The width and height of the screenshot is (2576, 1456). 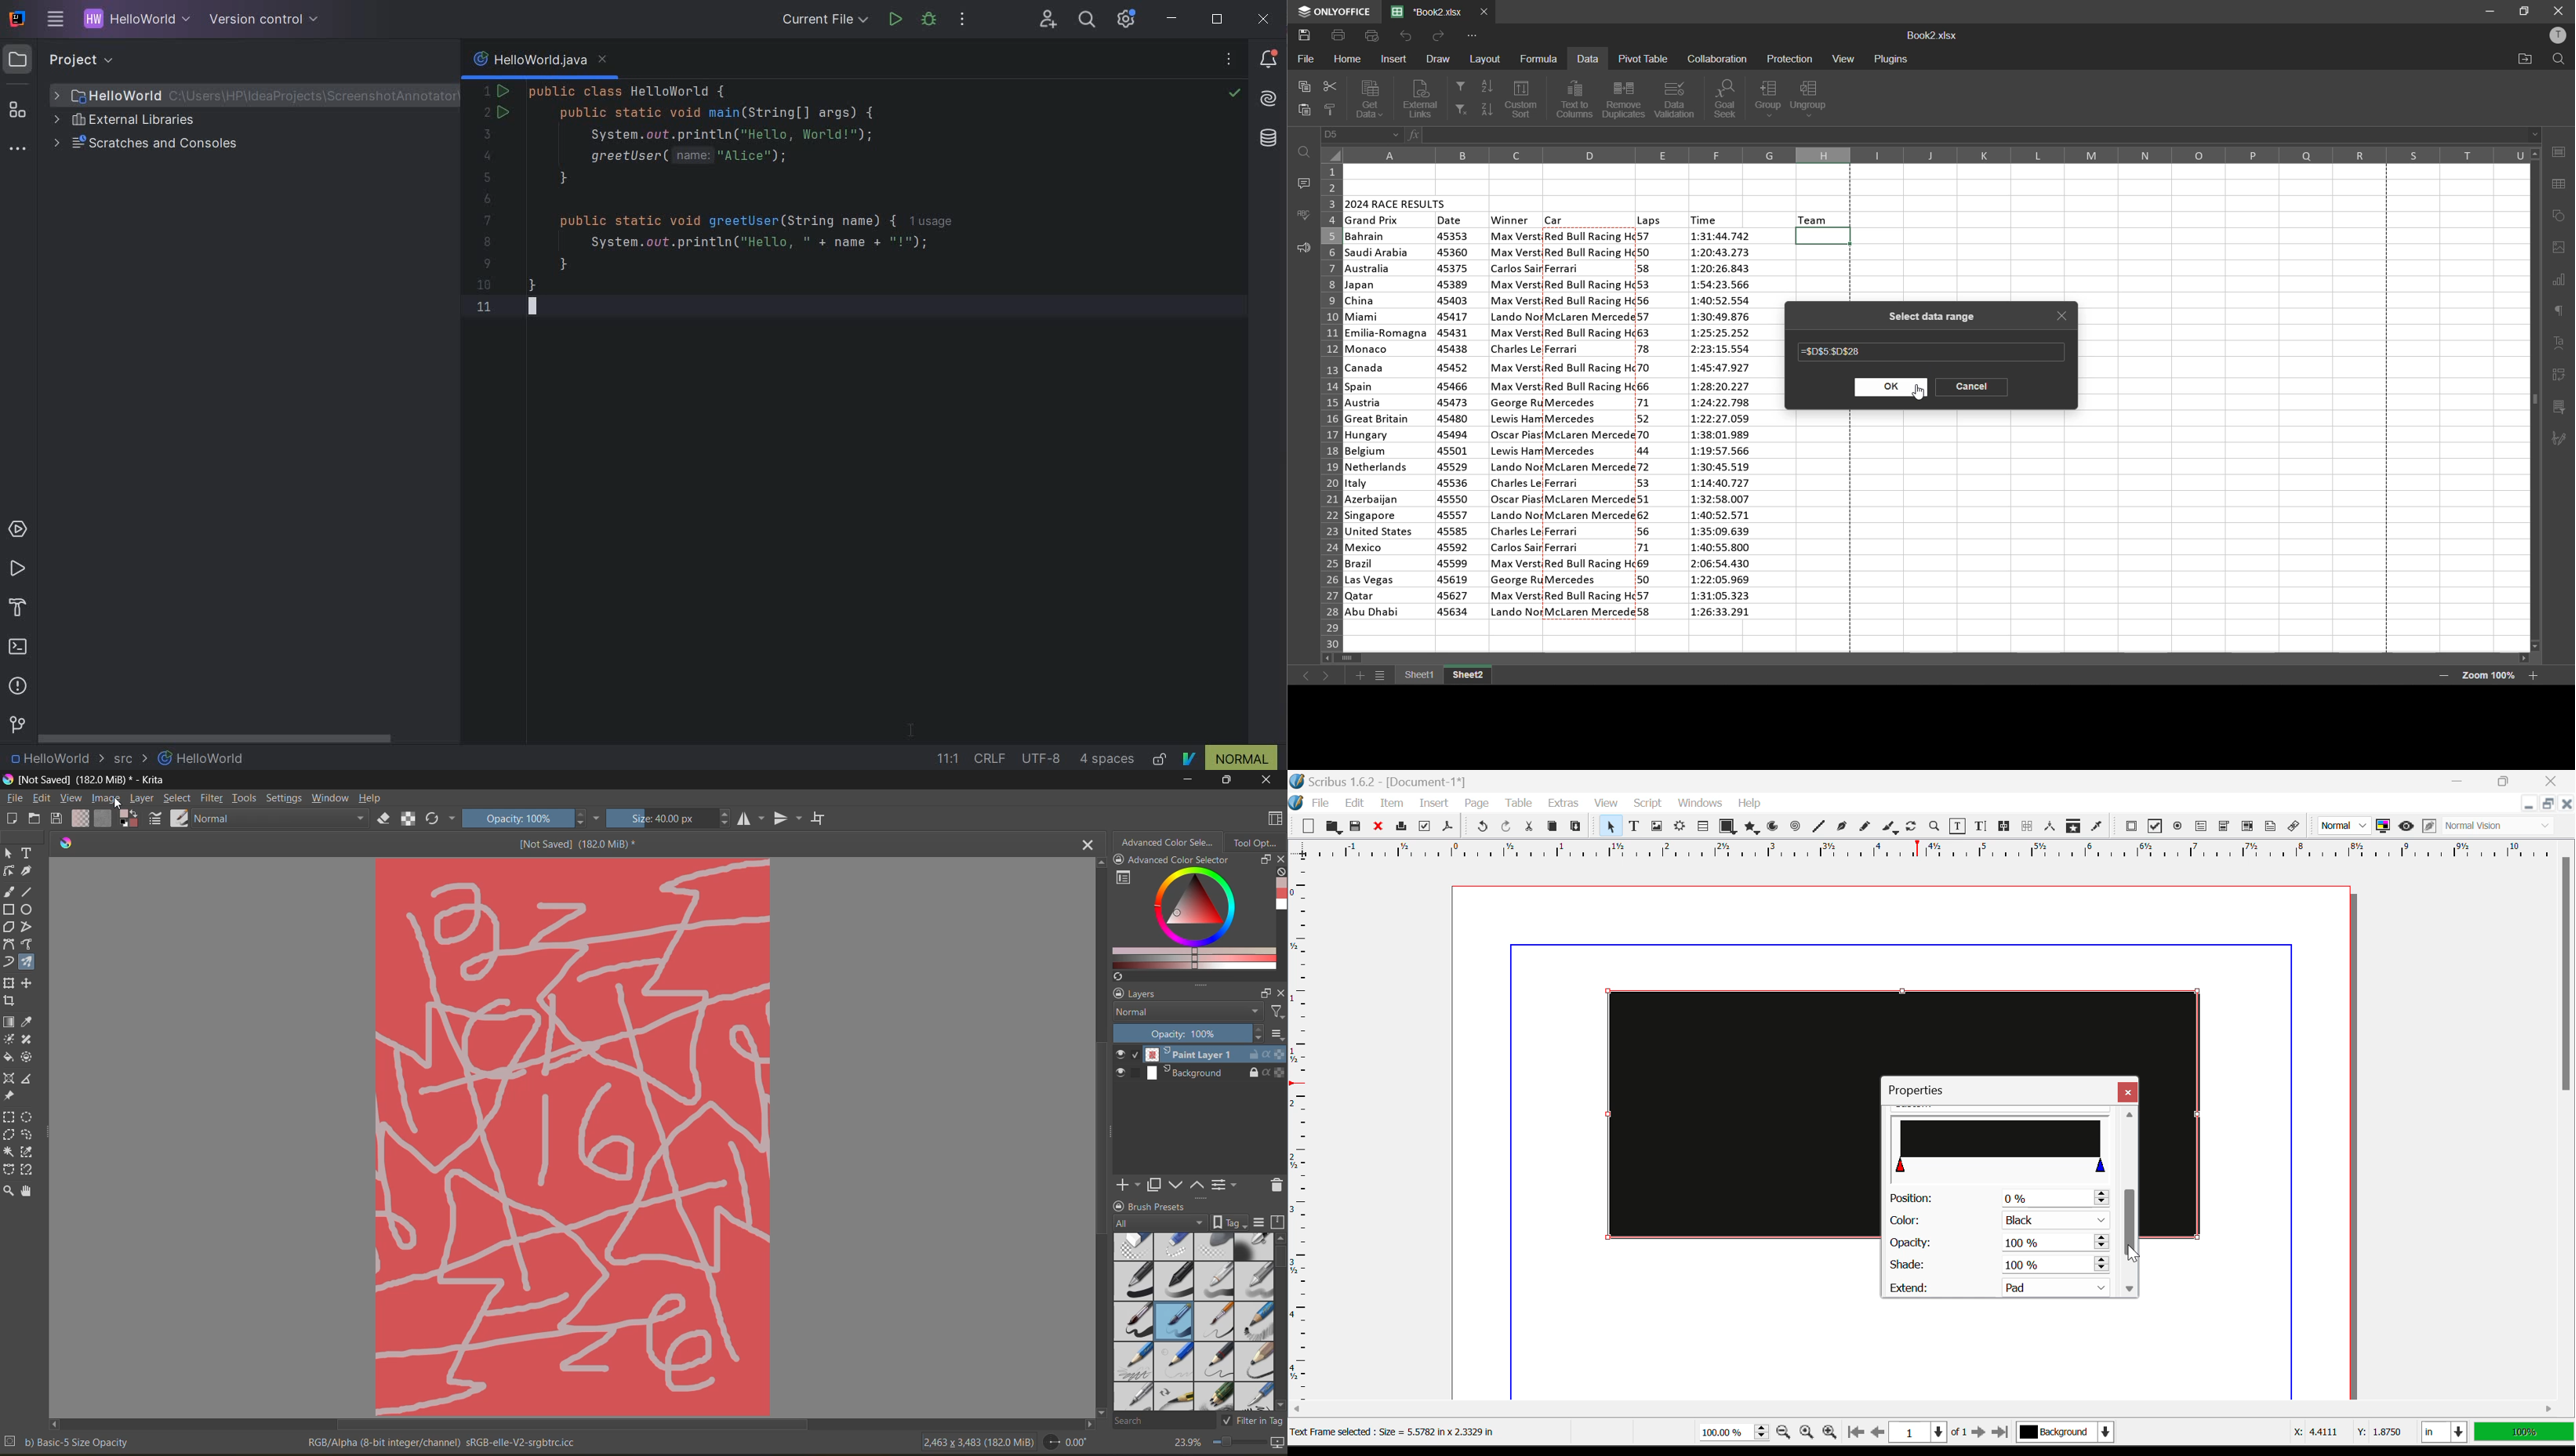 I want to click on next, so click(x=1327, y=673).